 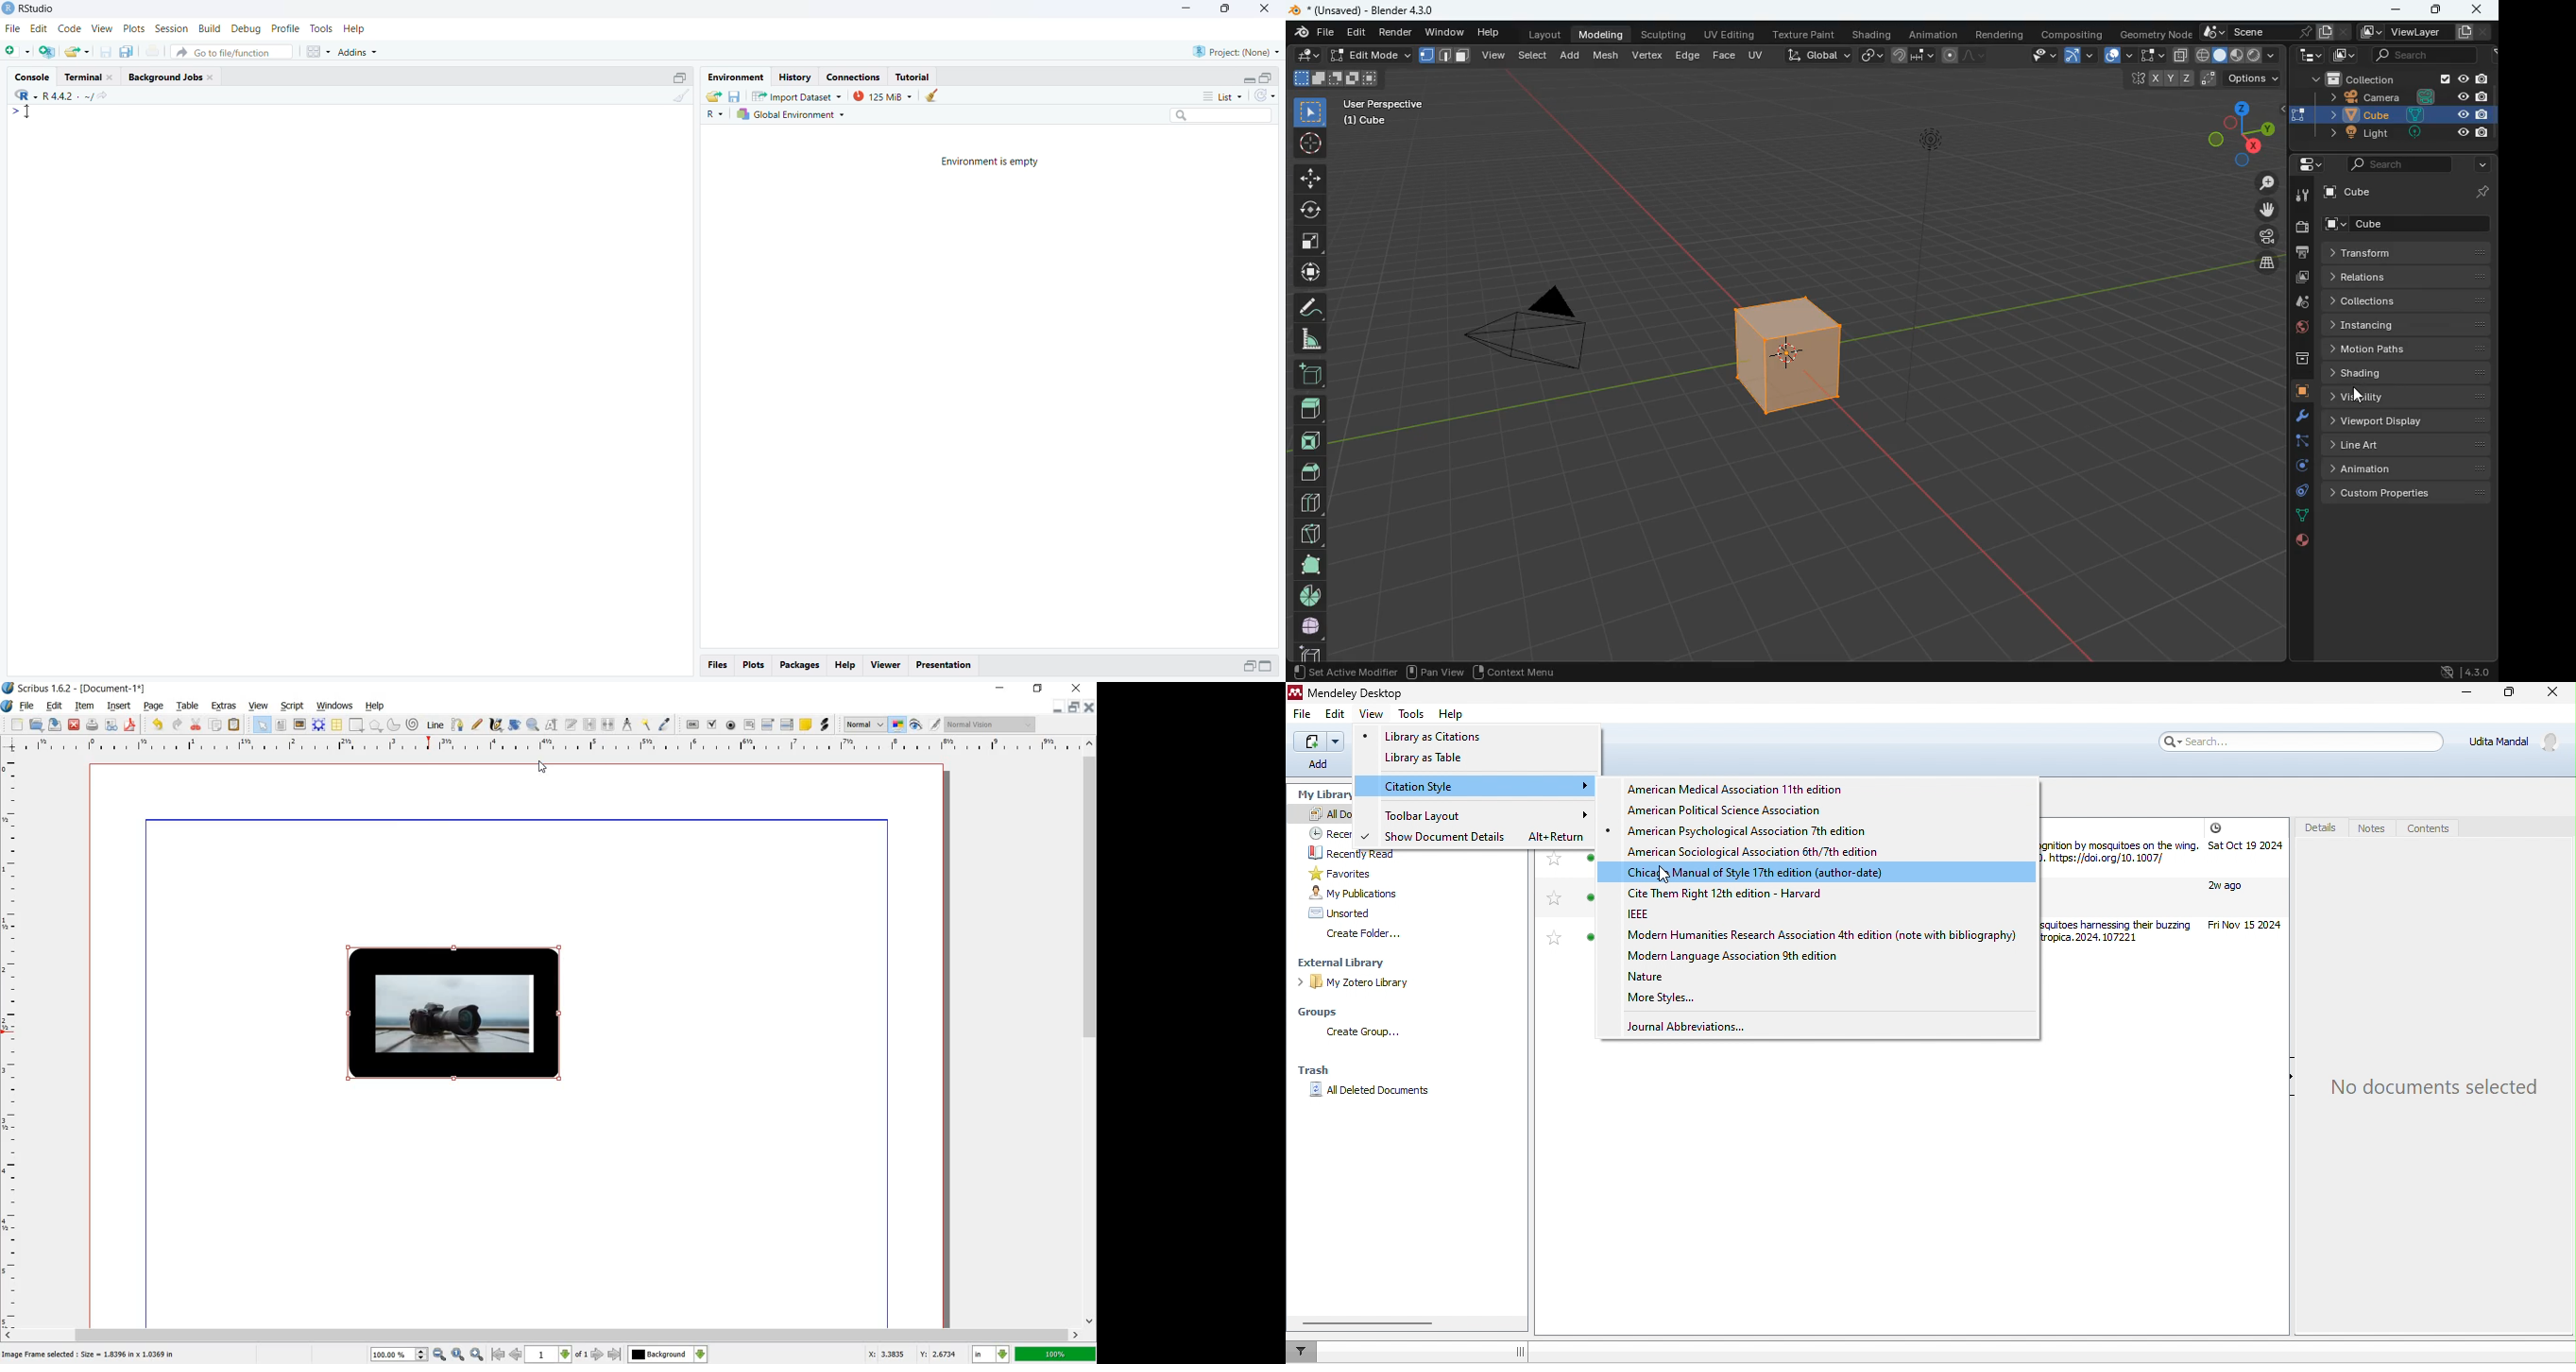 I want to click on ieee, so click(x=1645, y=914).